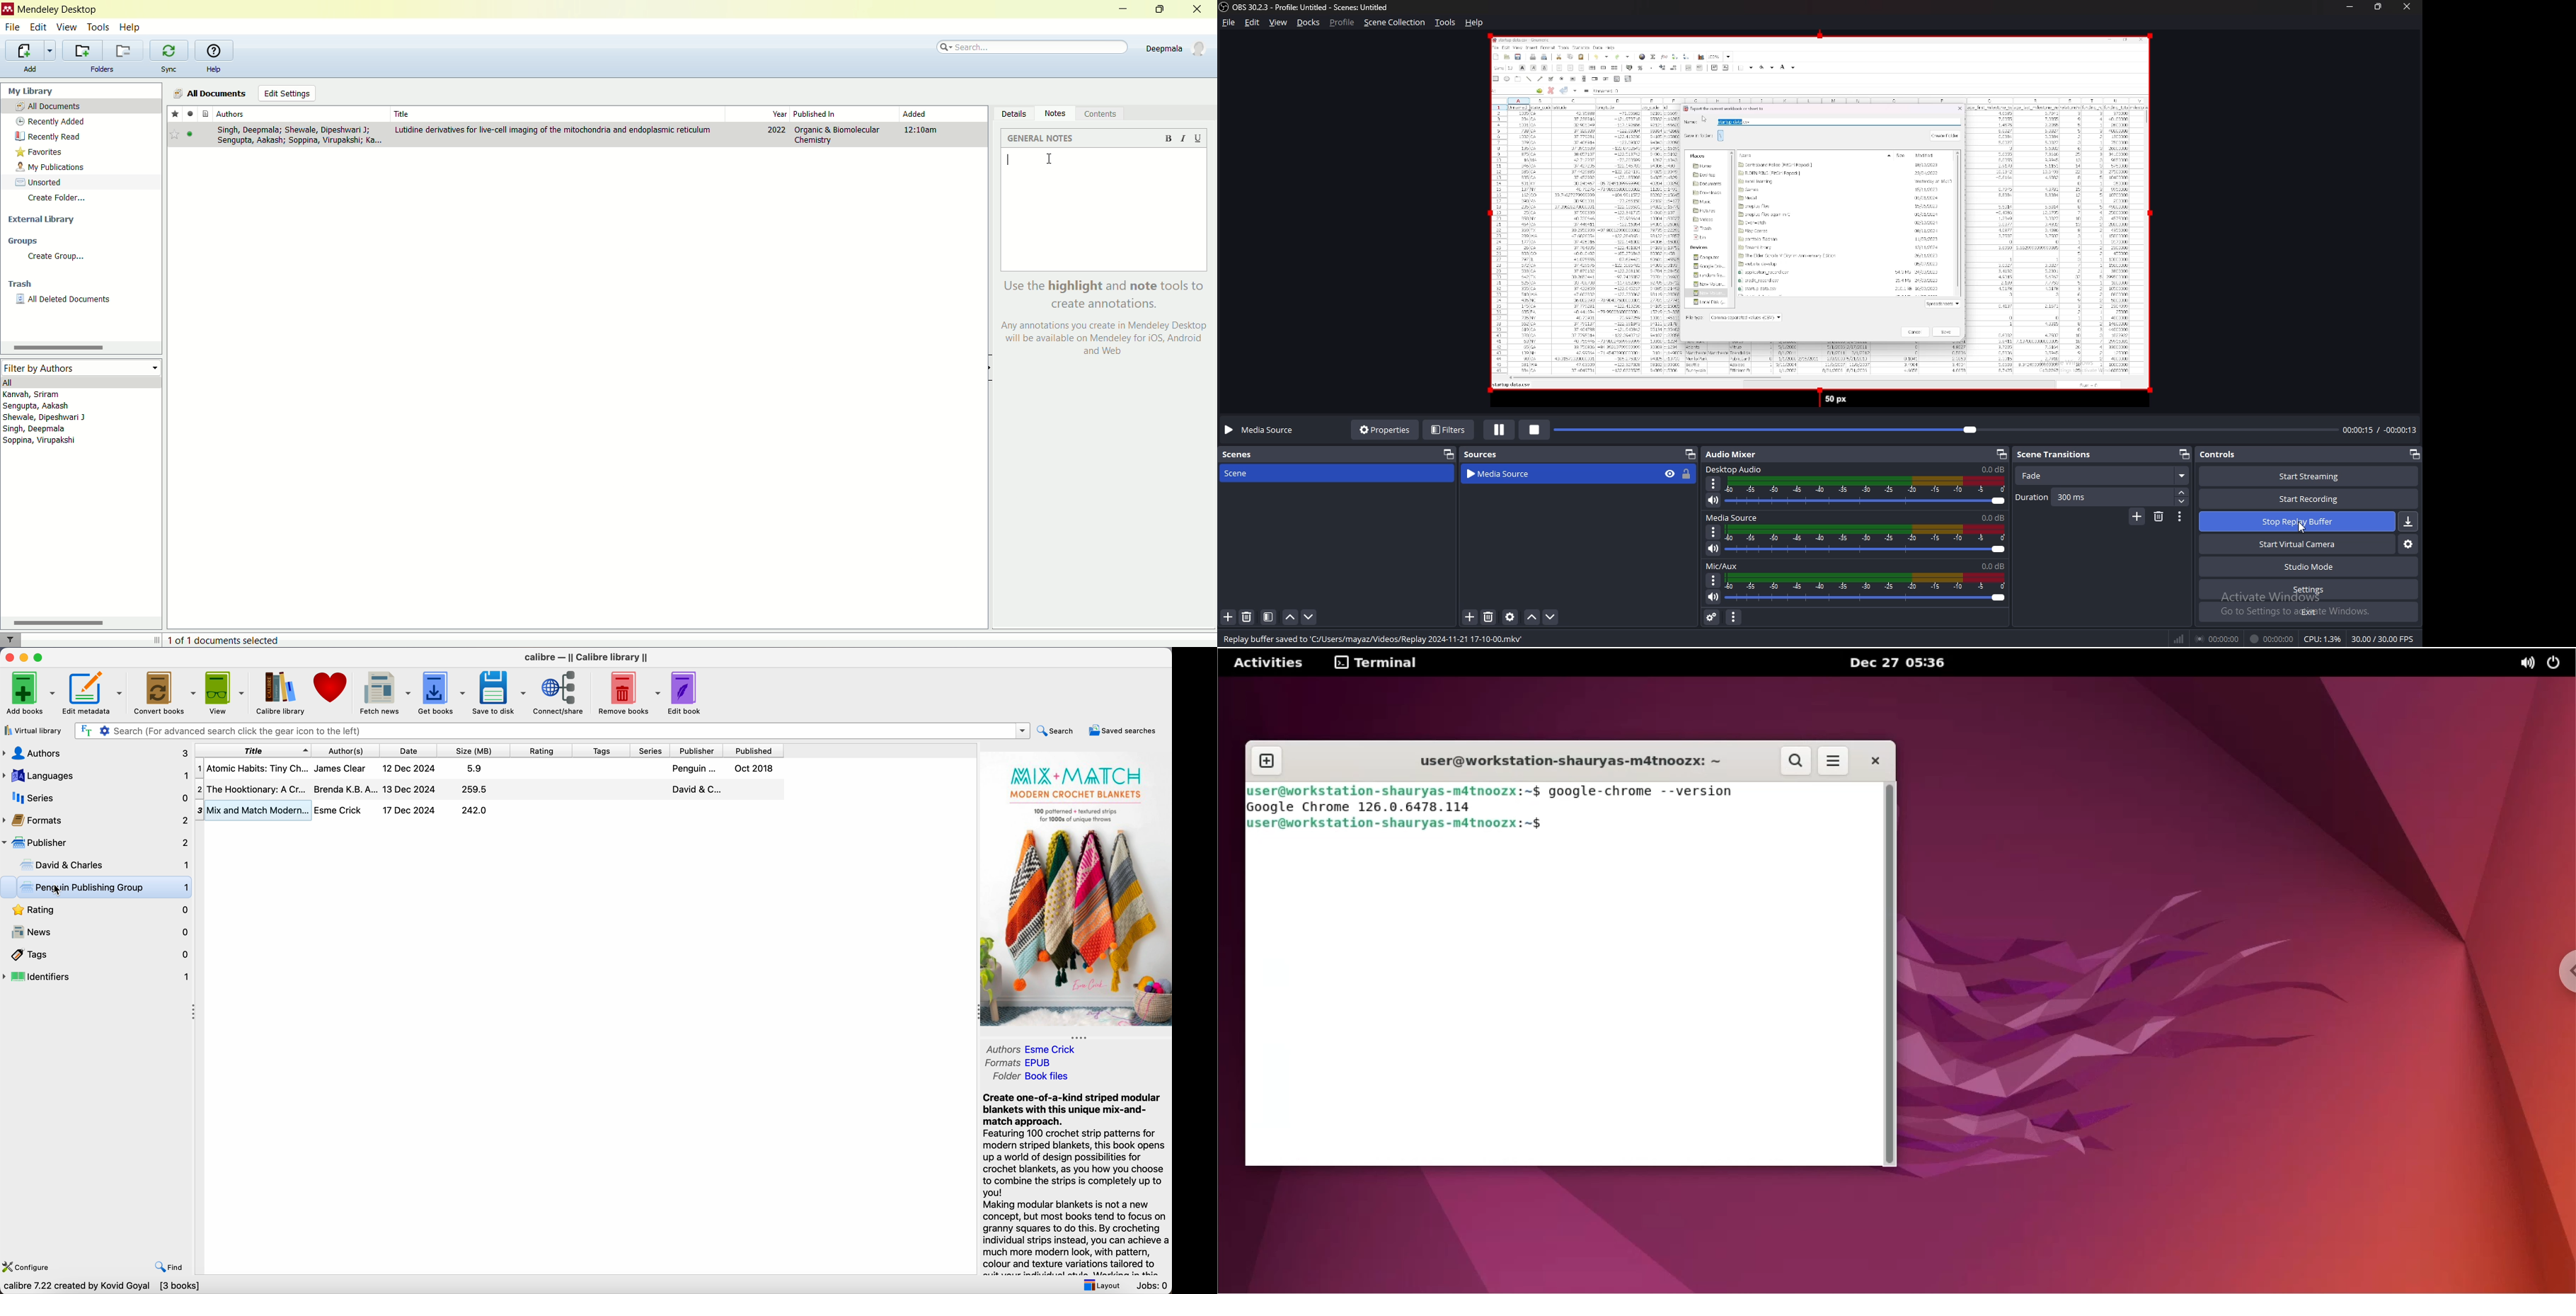 Image resolution: width=2576 pixels, height=1316 pixels. I want to click on hide, so click(1670, 474).